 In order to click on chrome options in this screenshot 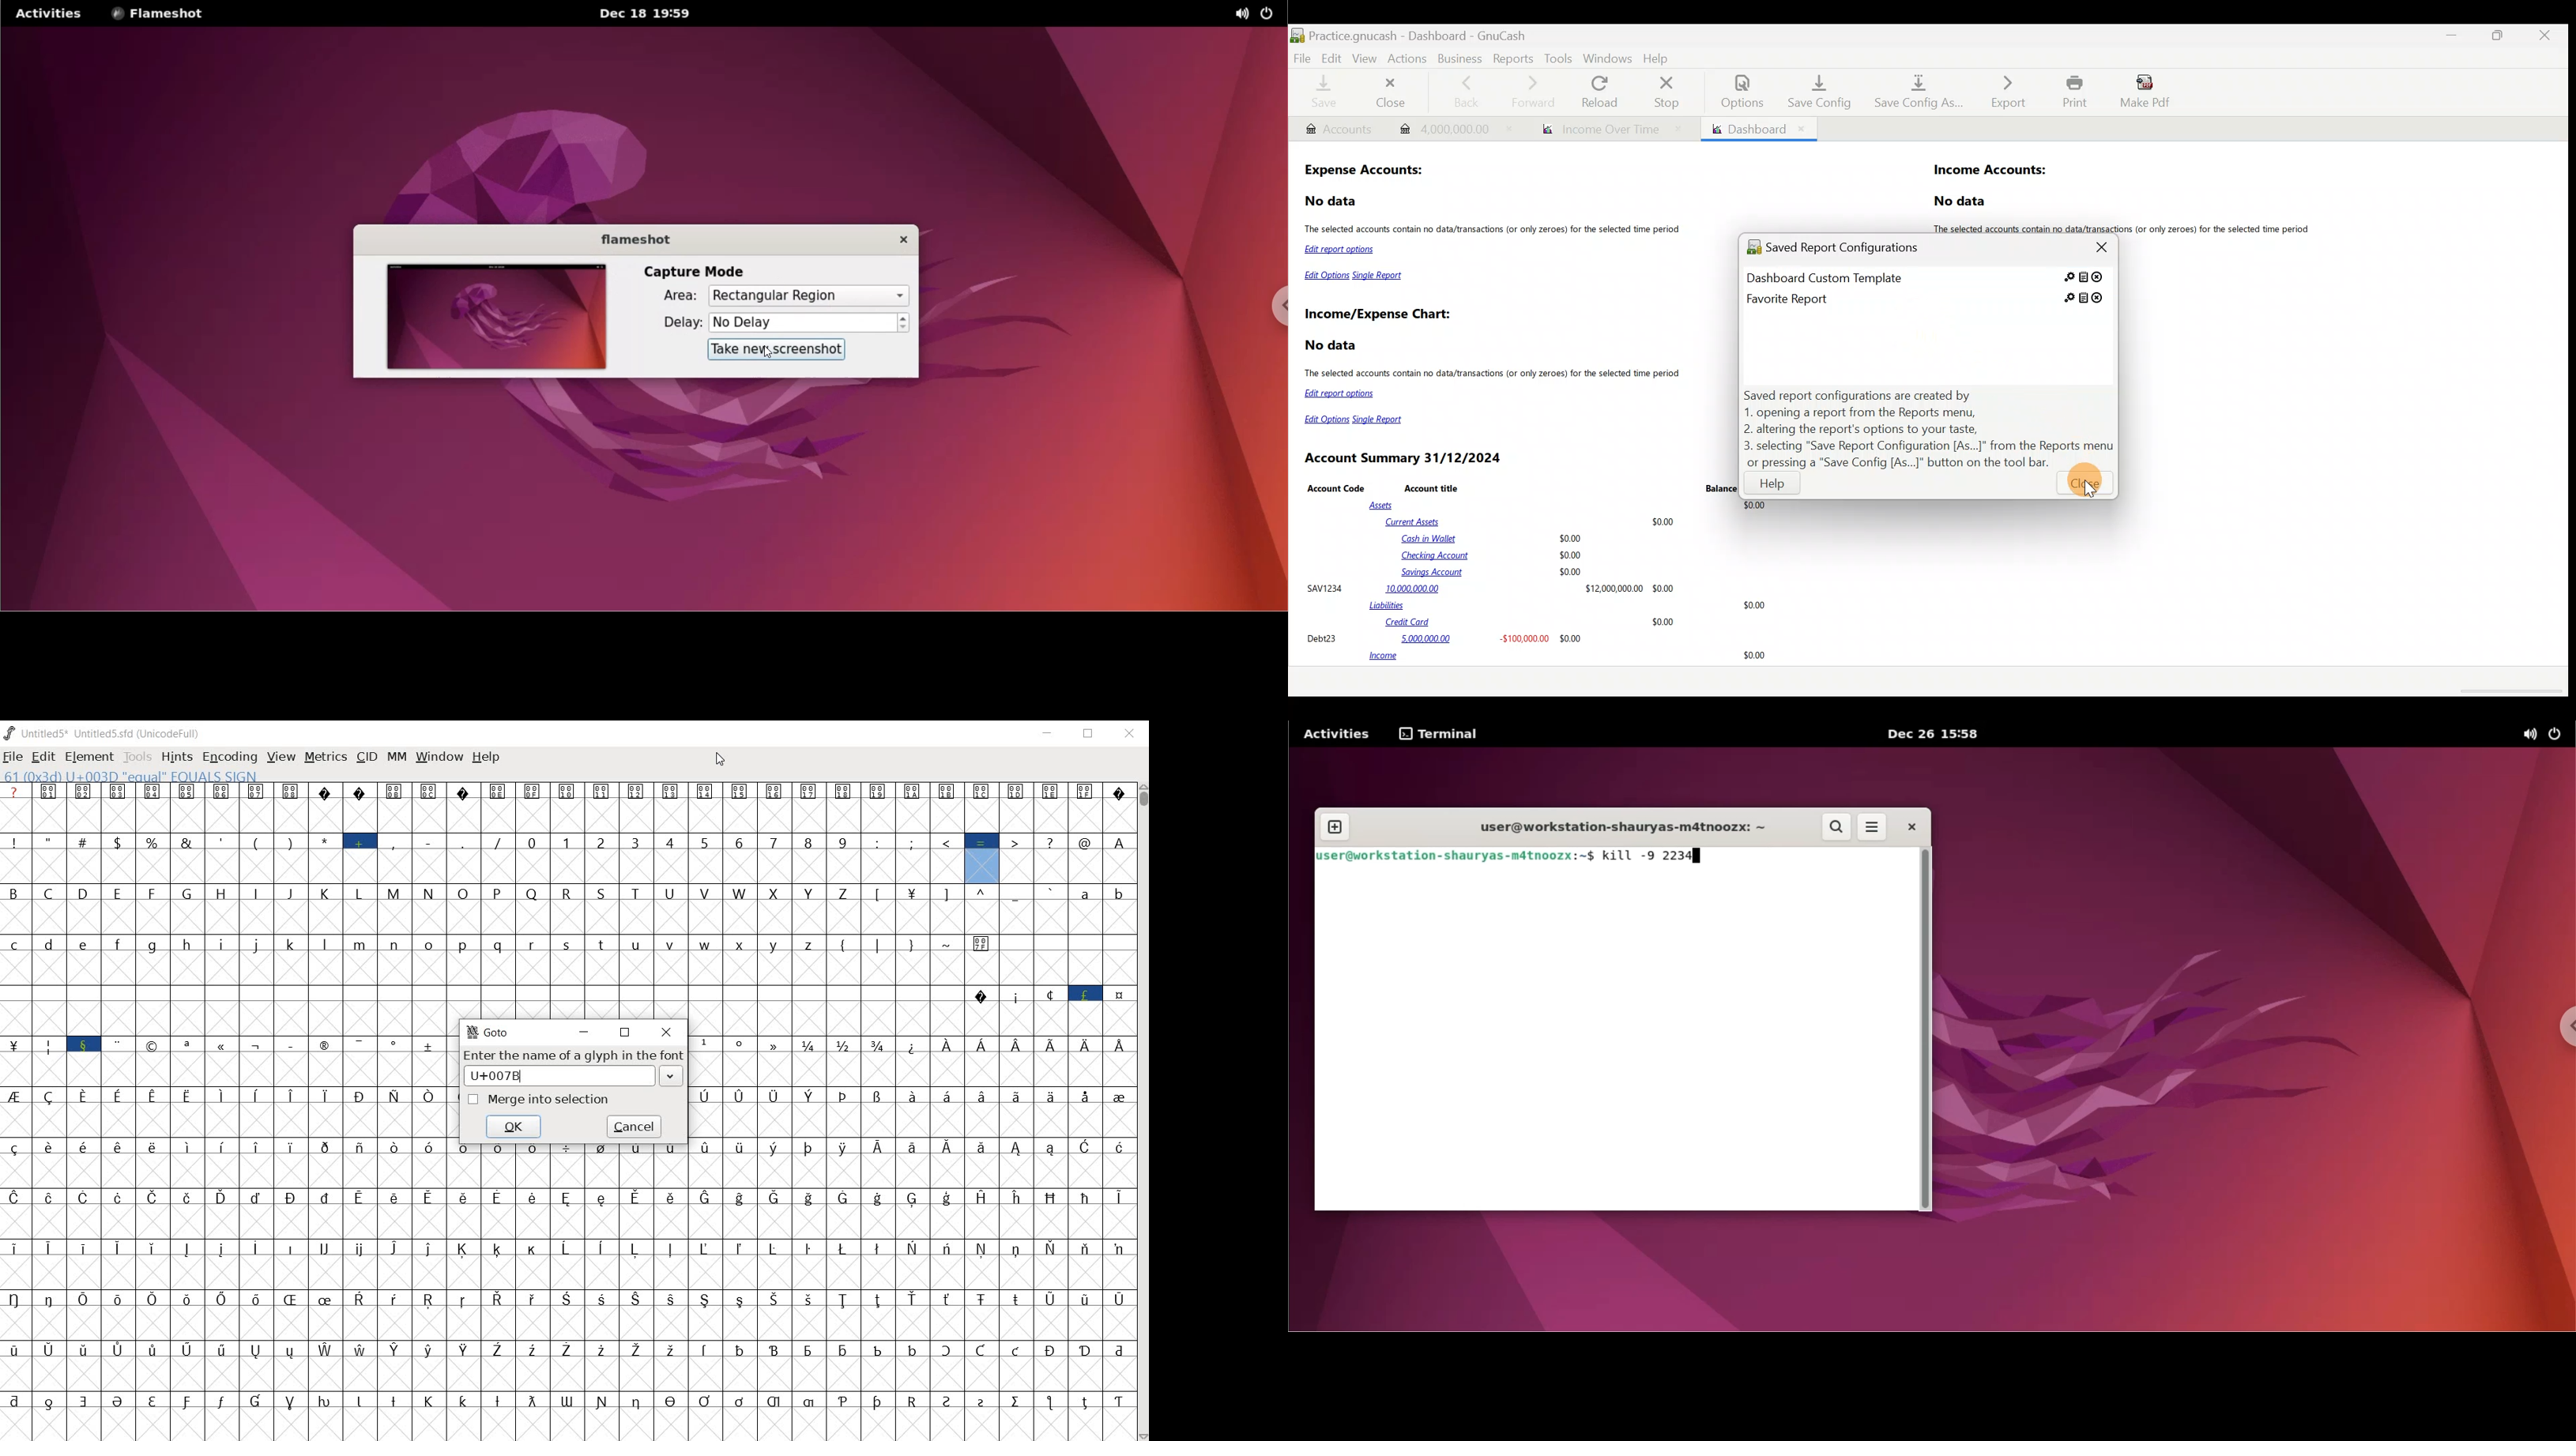, I will do `click(1277, 309)`.